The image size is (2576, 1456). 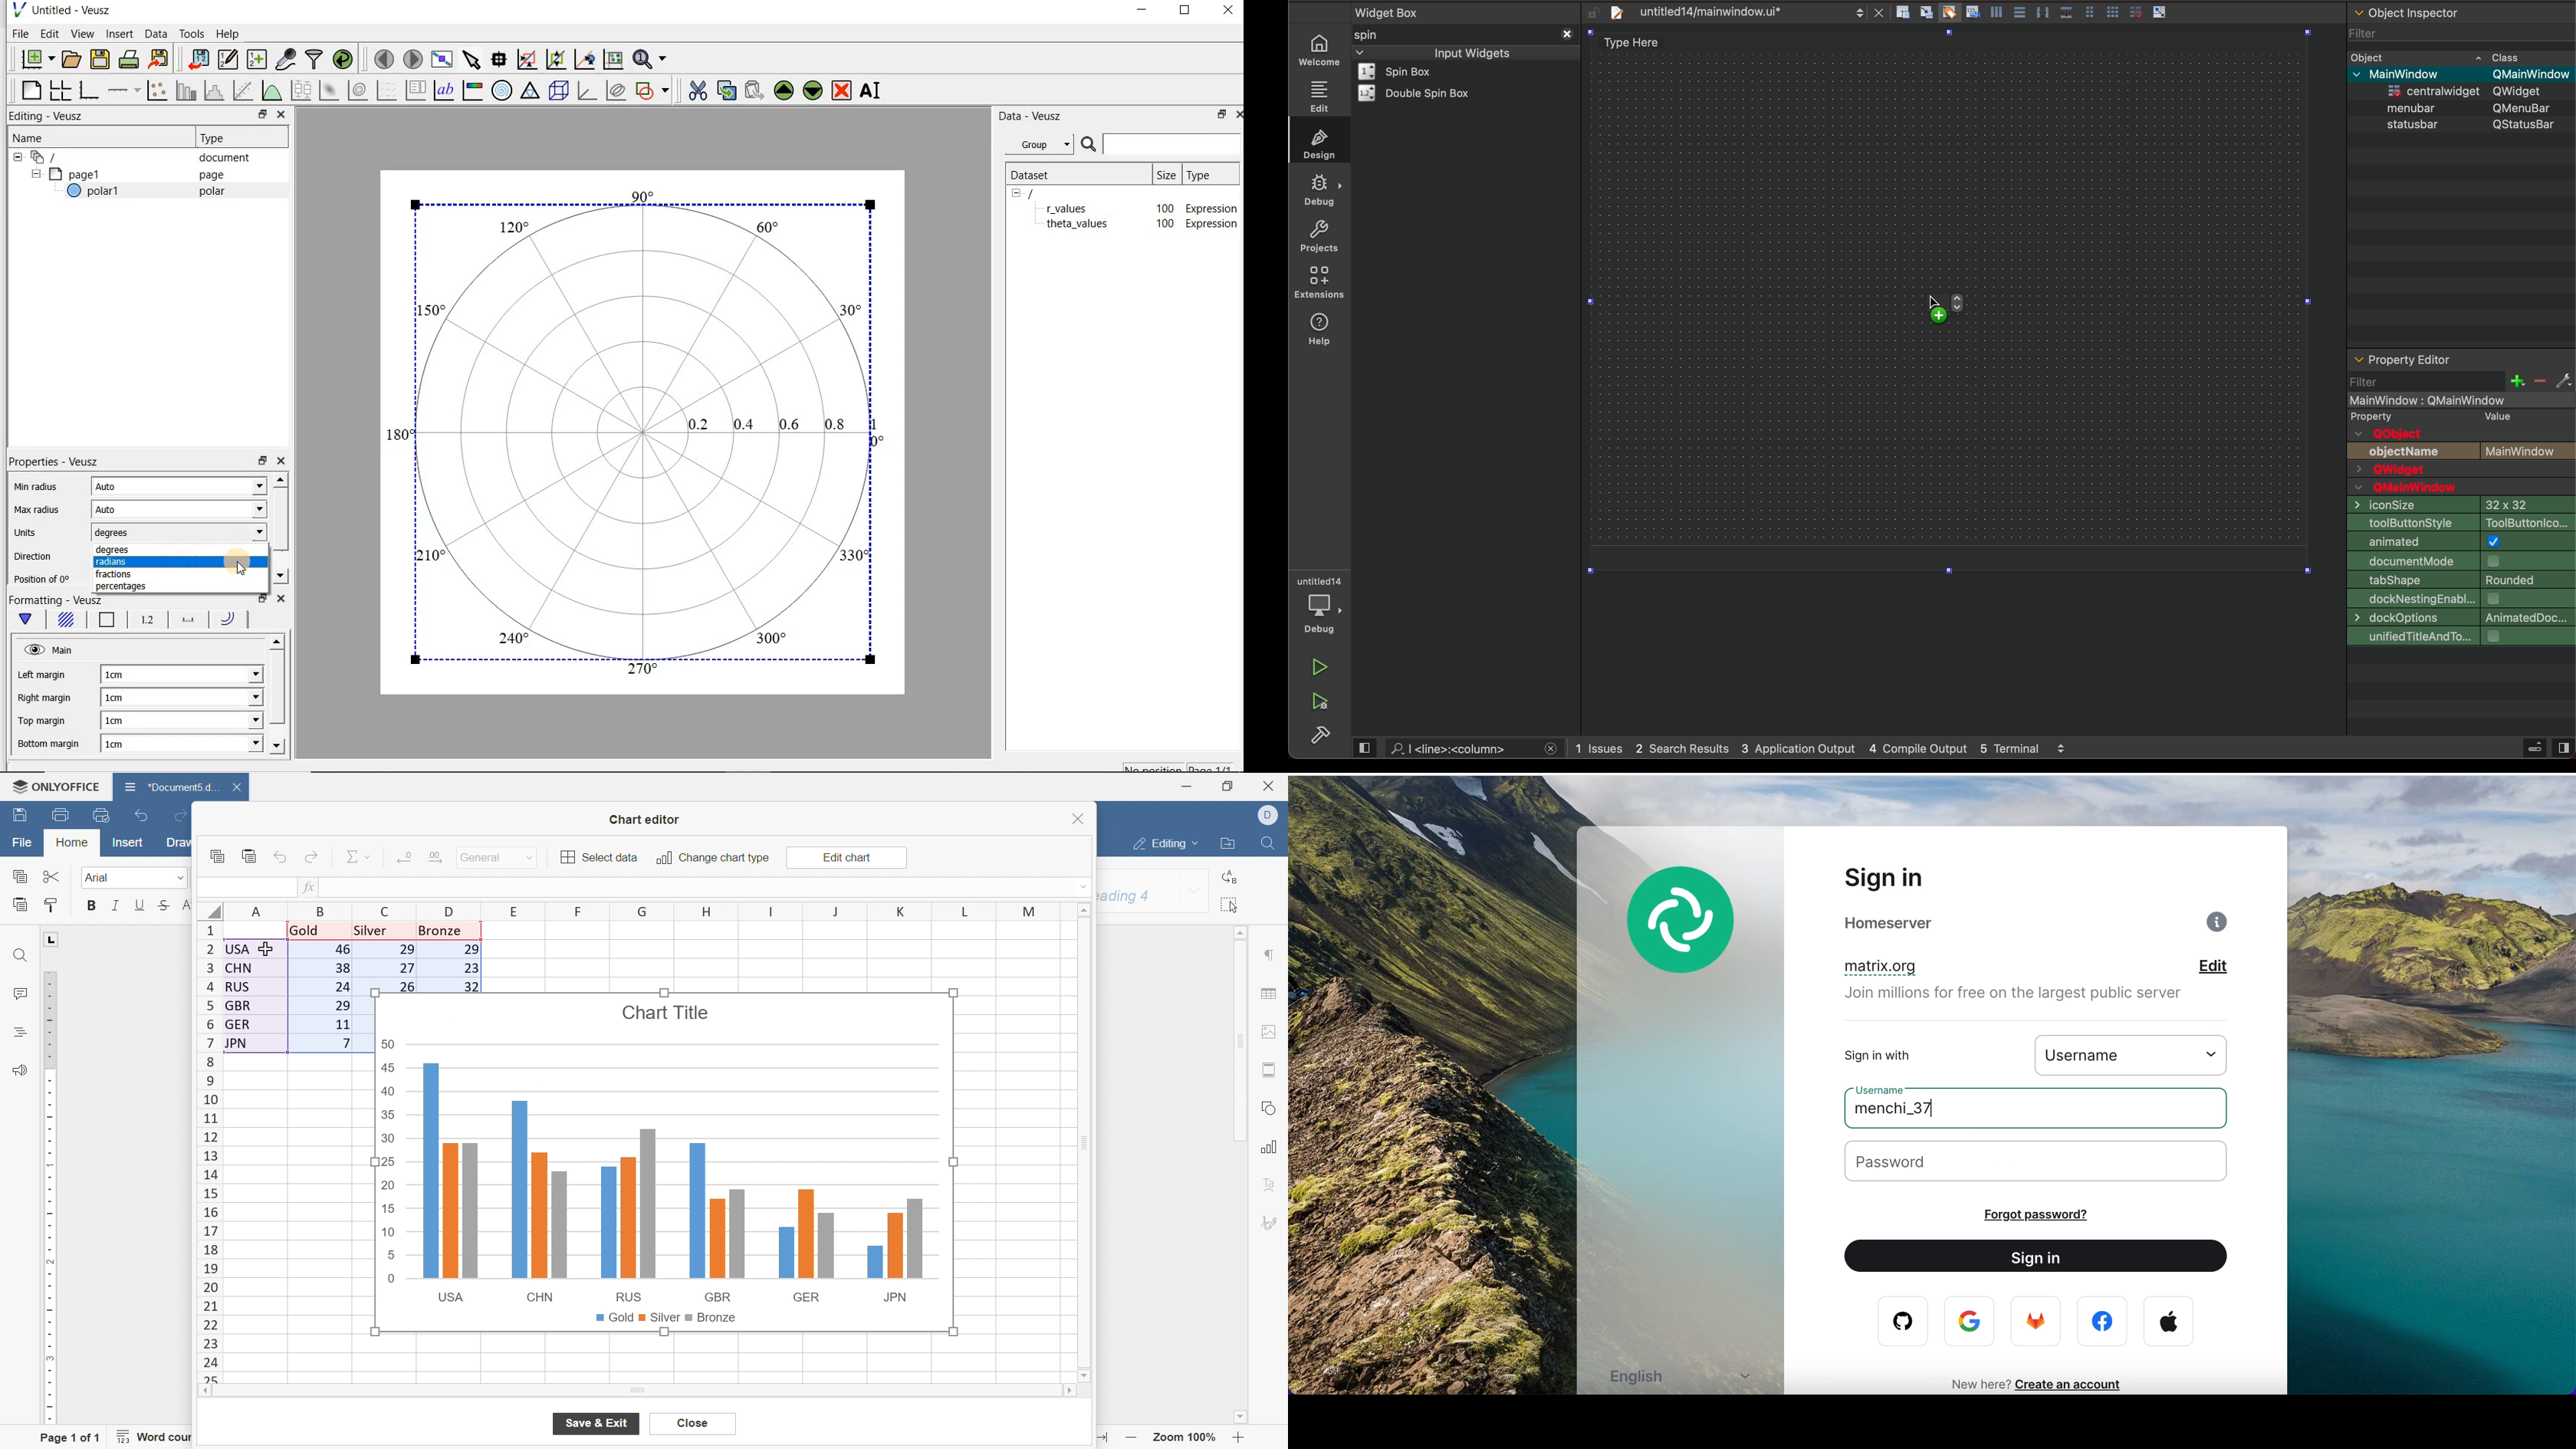 What do you see at coordinates (1975, 1383) in the screenshot?
I see `new here?` at bounding box center [1975, 1383].